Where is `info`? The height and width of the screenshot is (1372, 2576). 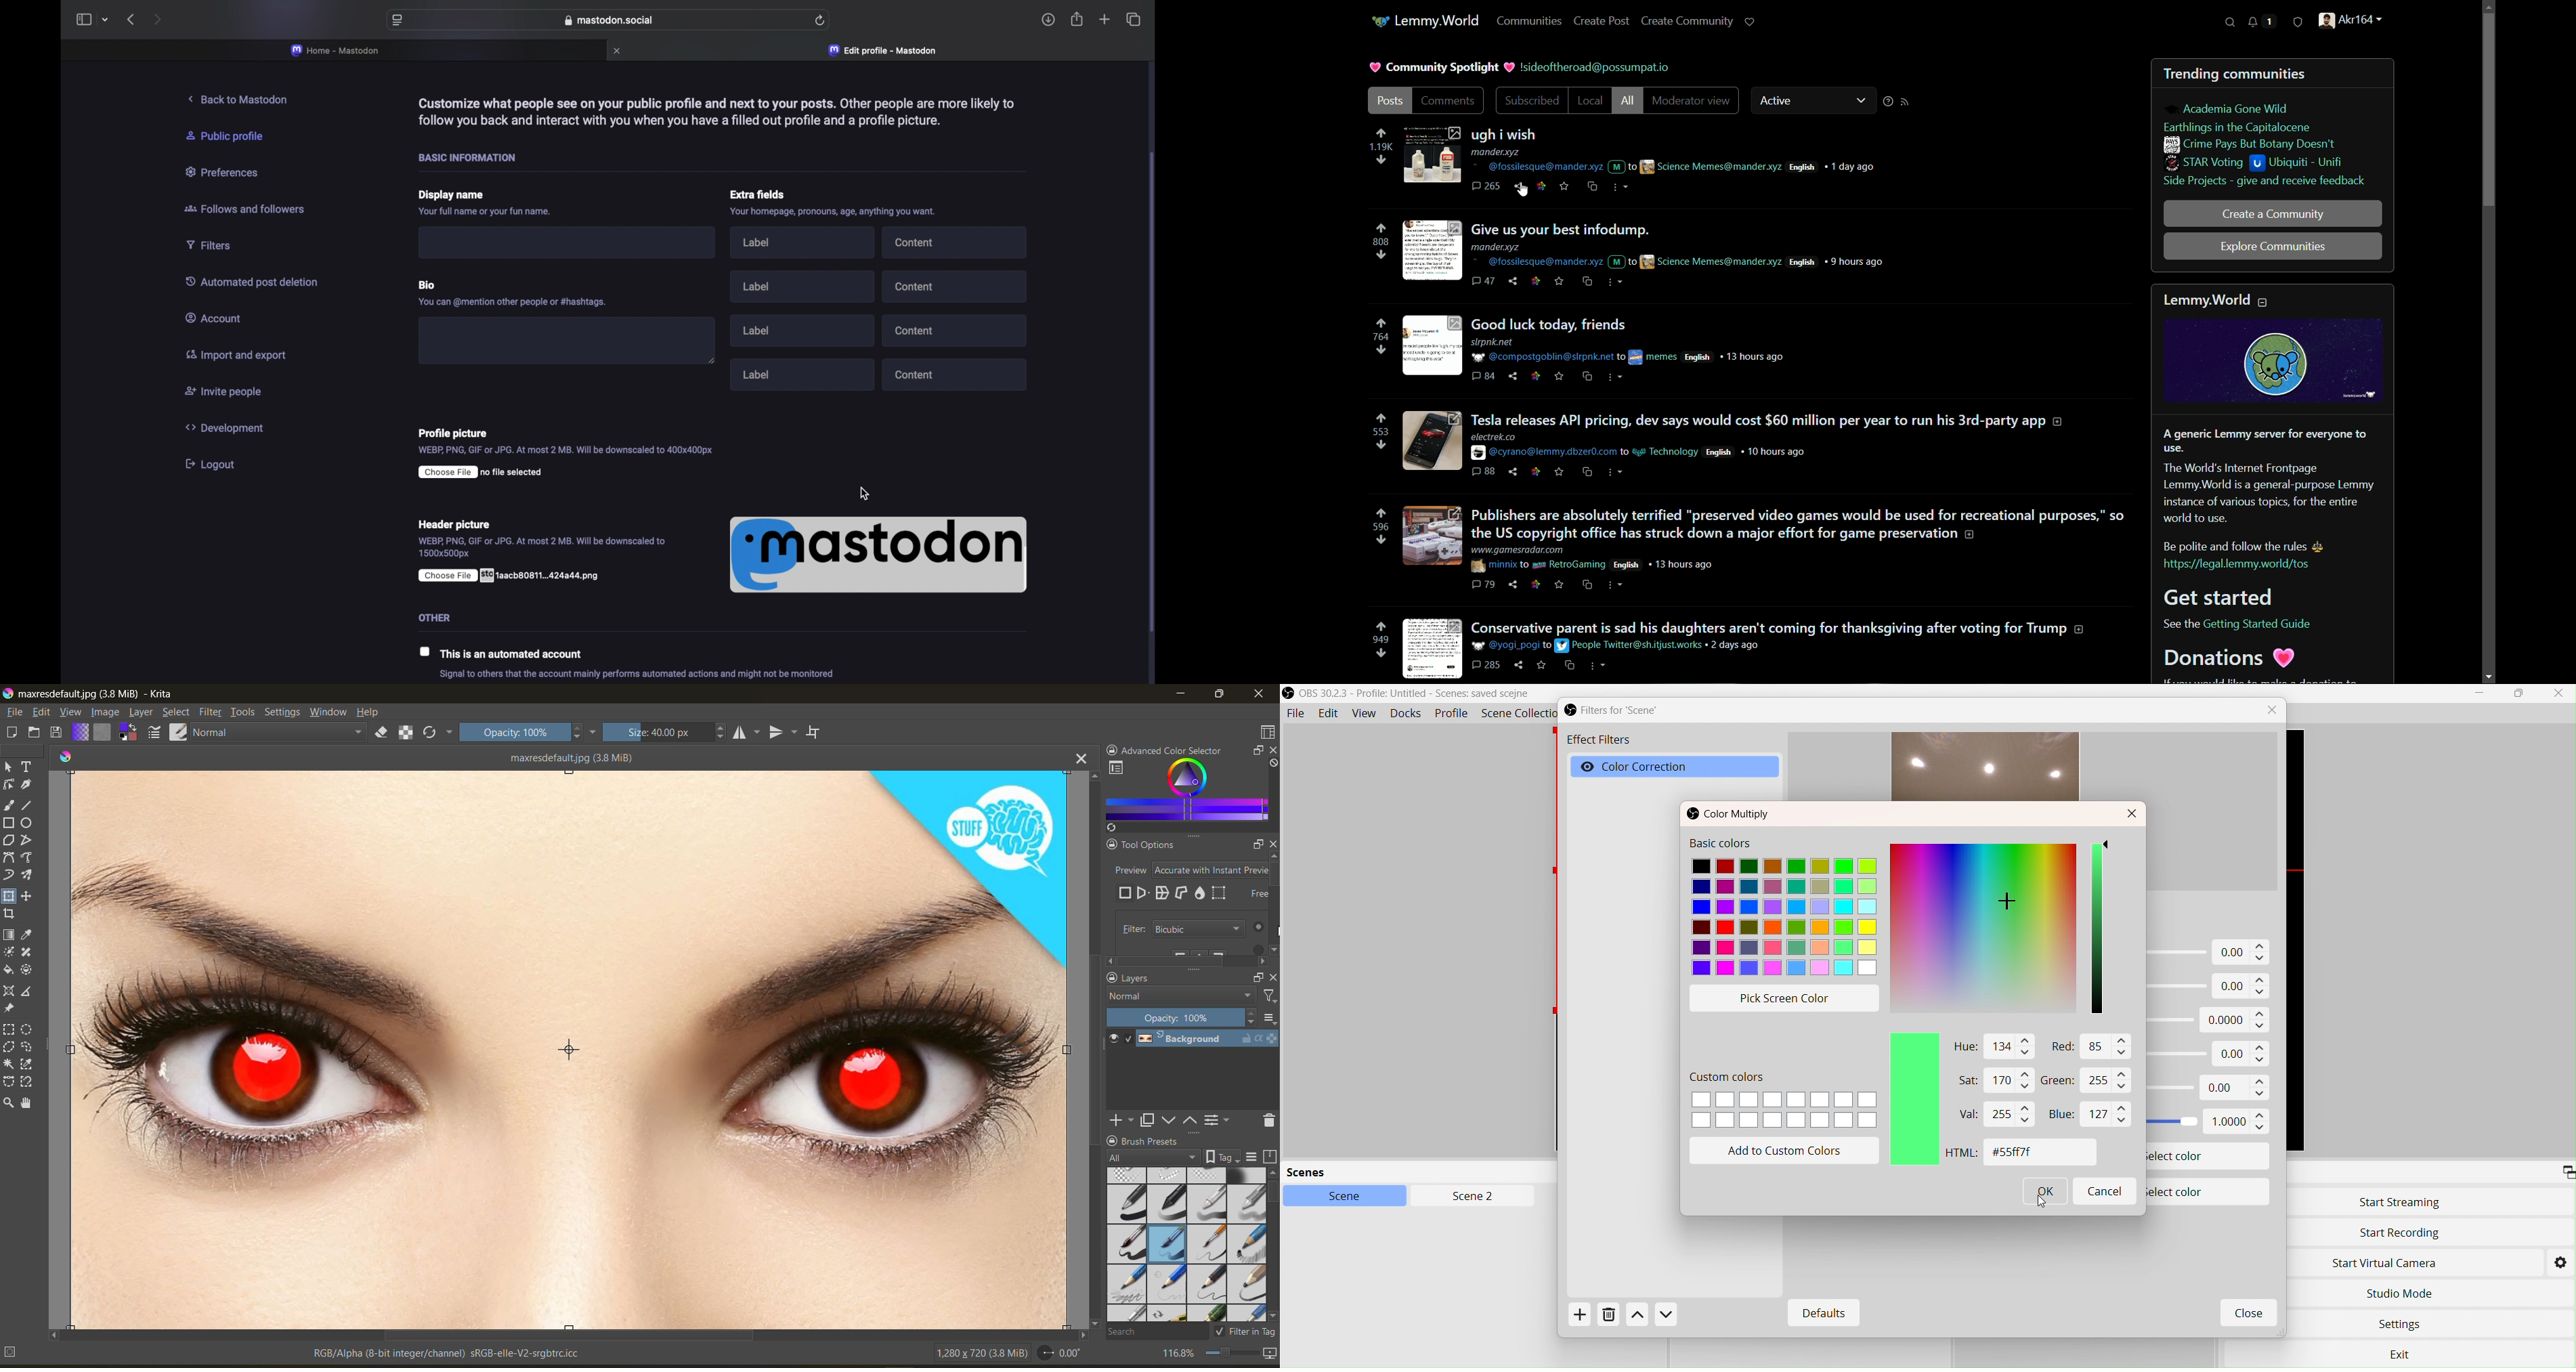 info is located at coordinates (515, 301).